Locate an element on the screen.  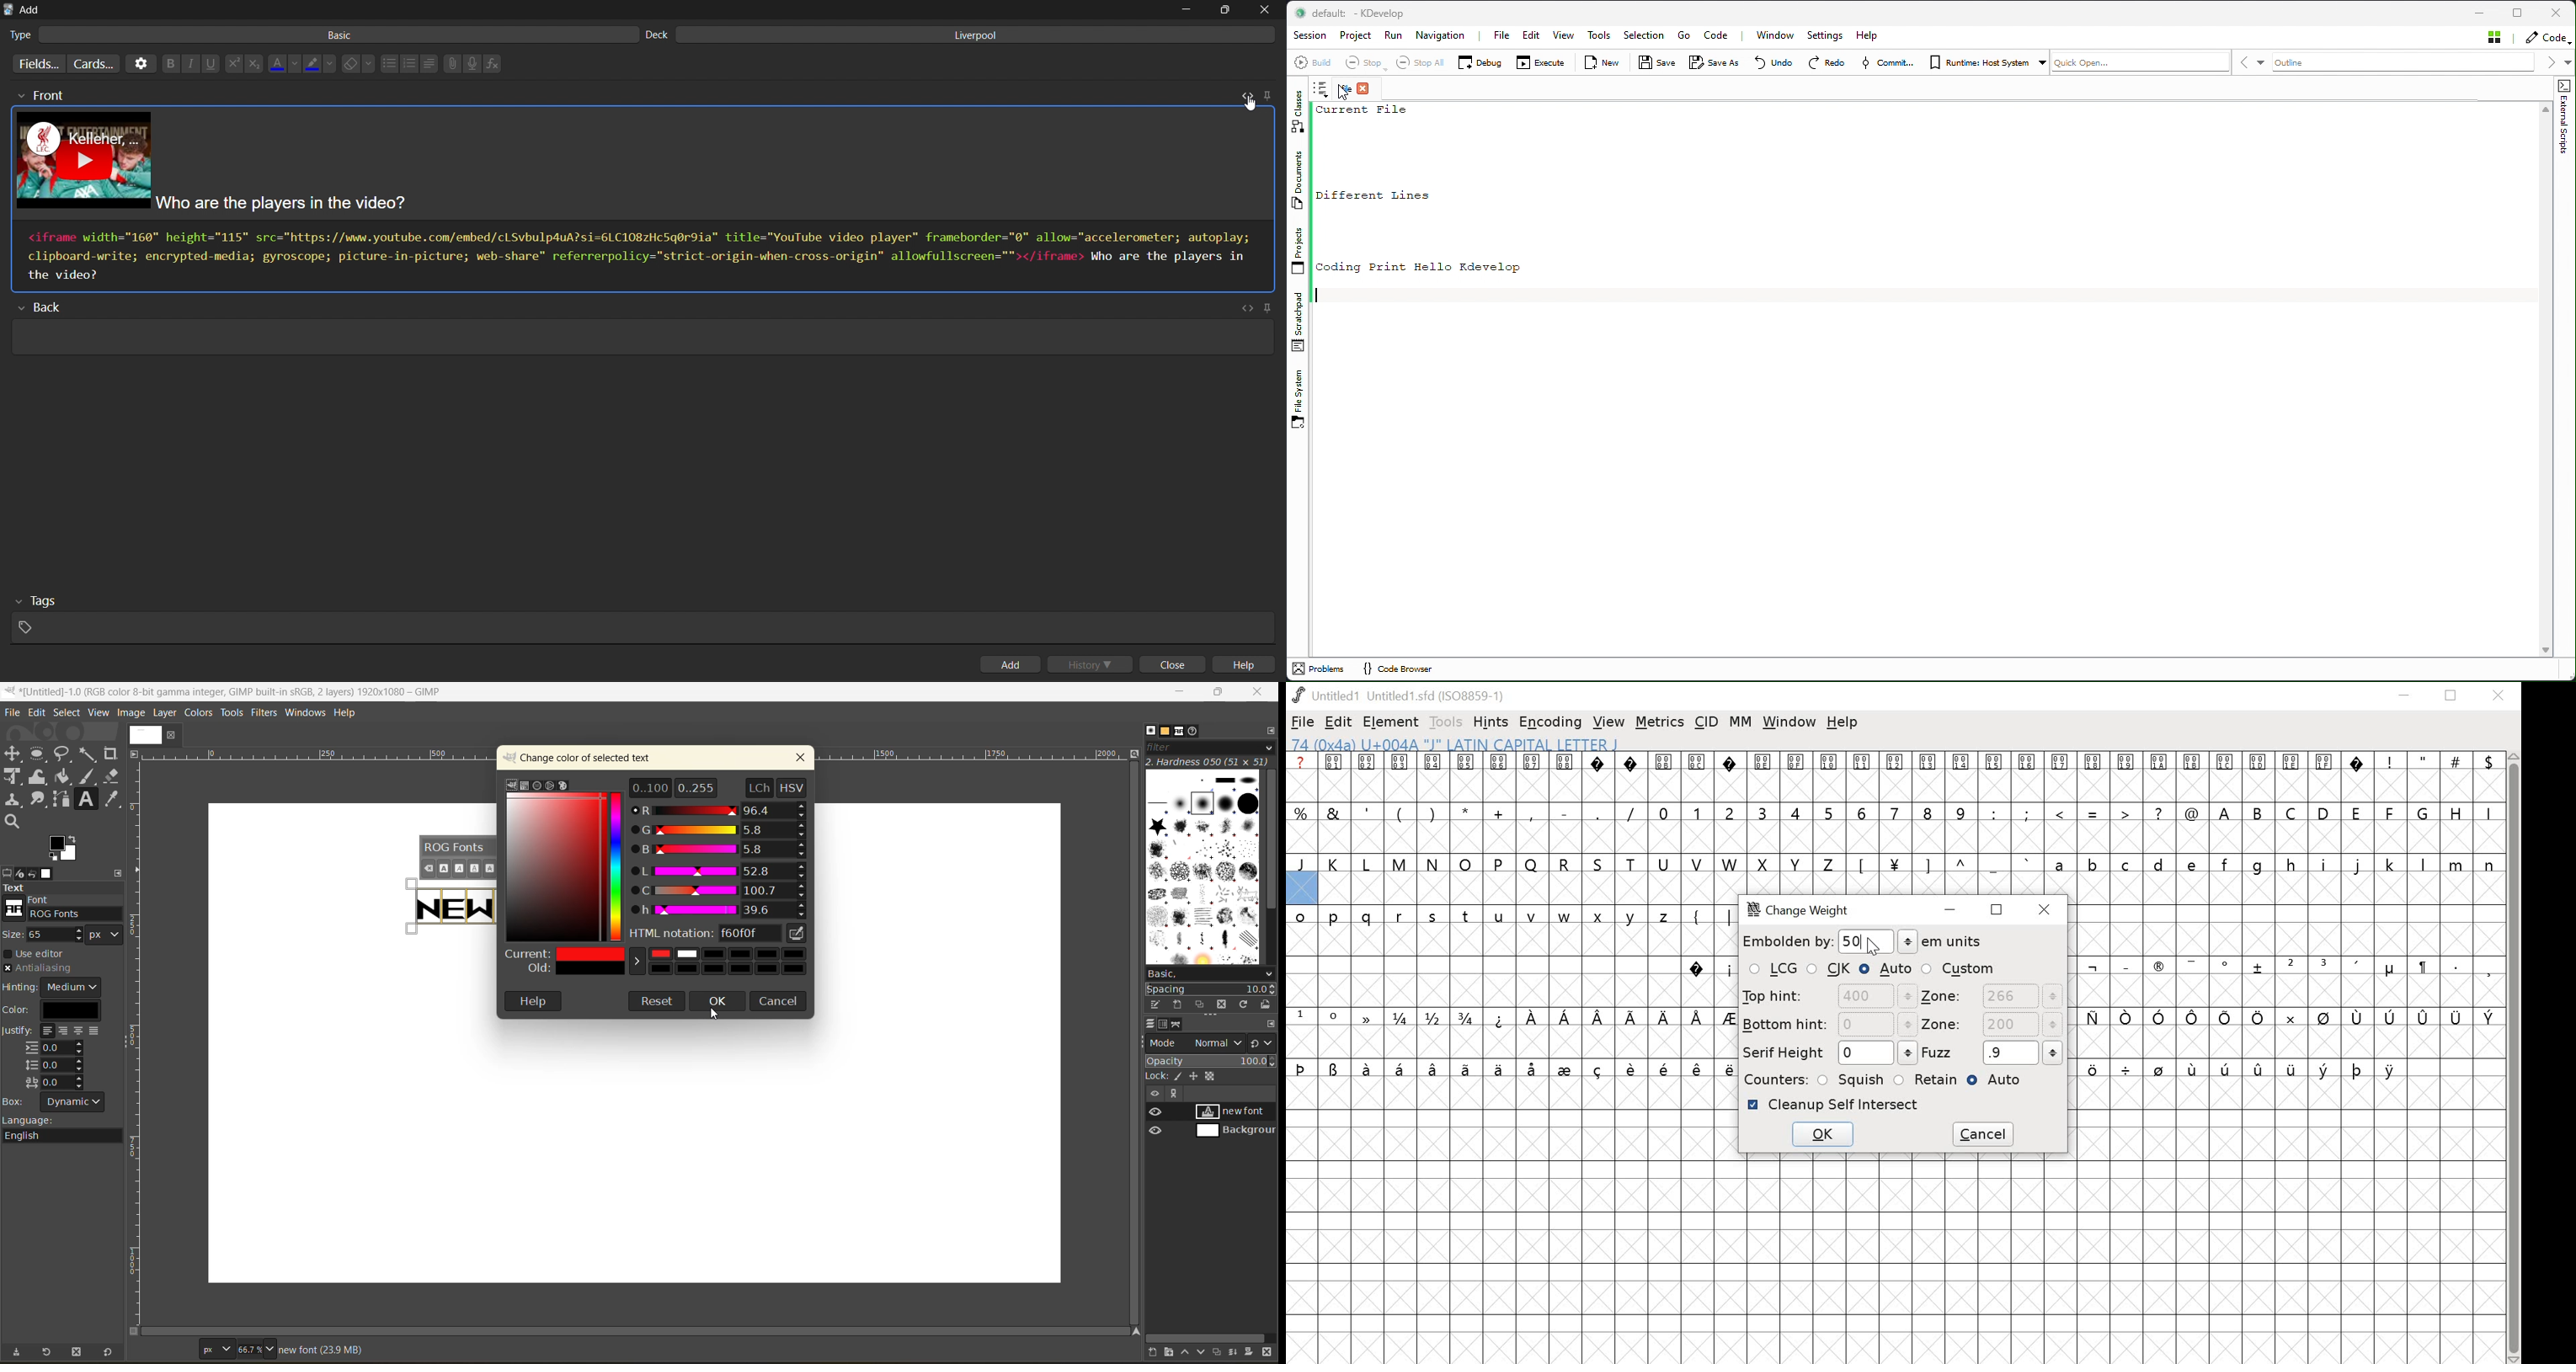
tools is located at coordinates (232, 713).